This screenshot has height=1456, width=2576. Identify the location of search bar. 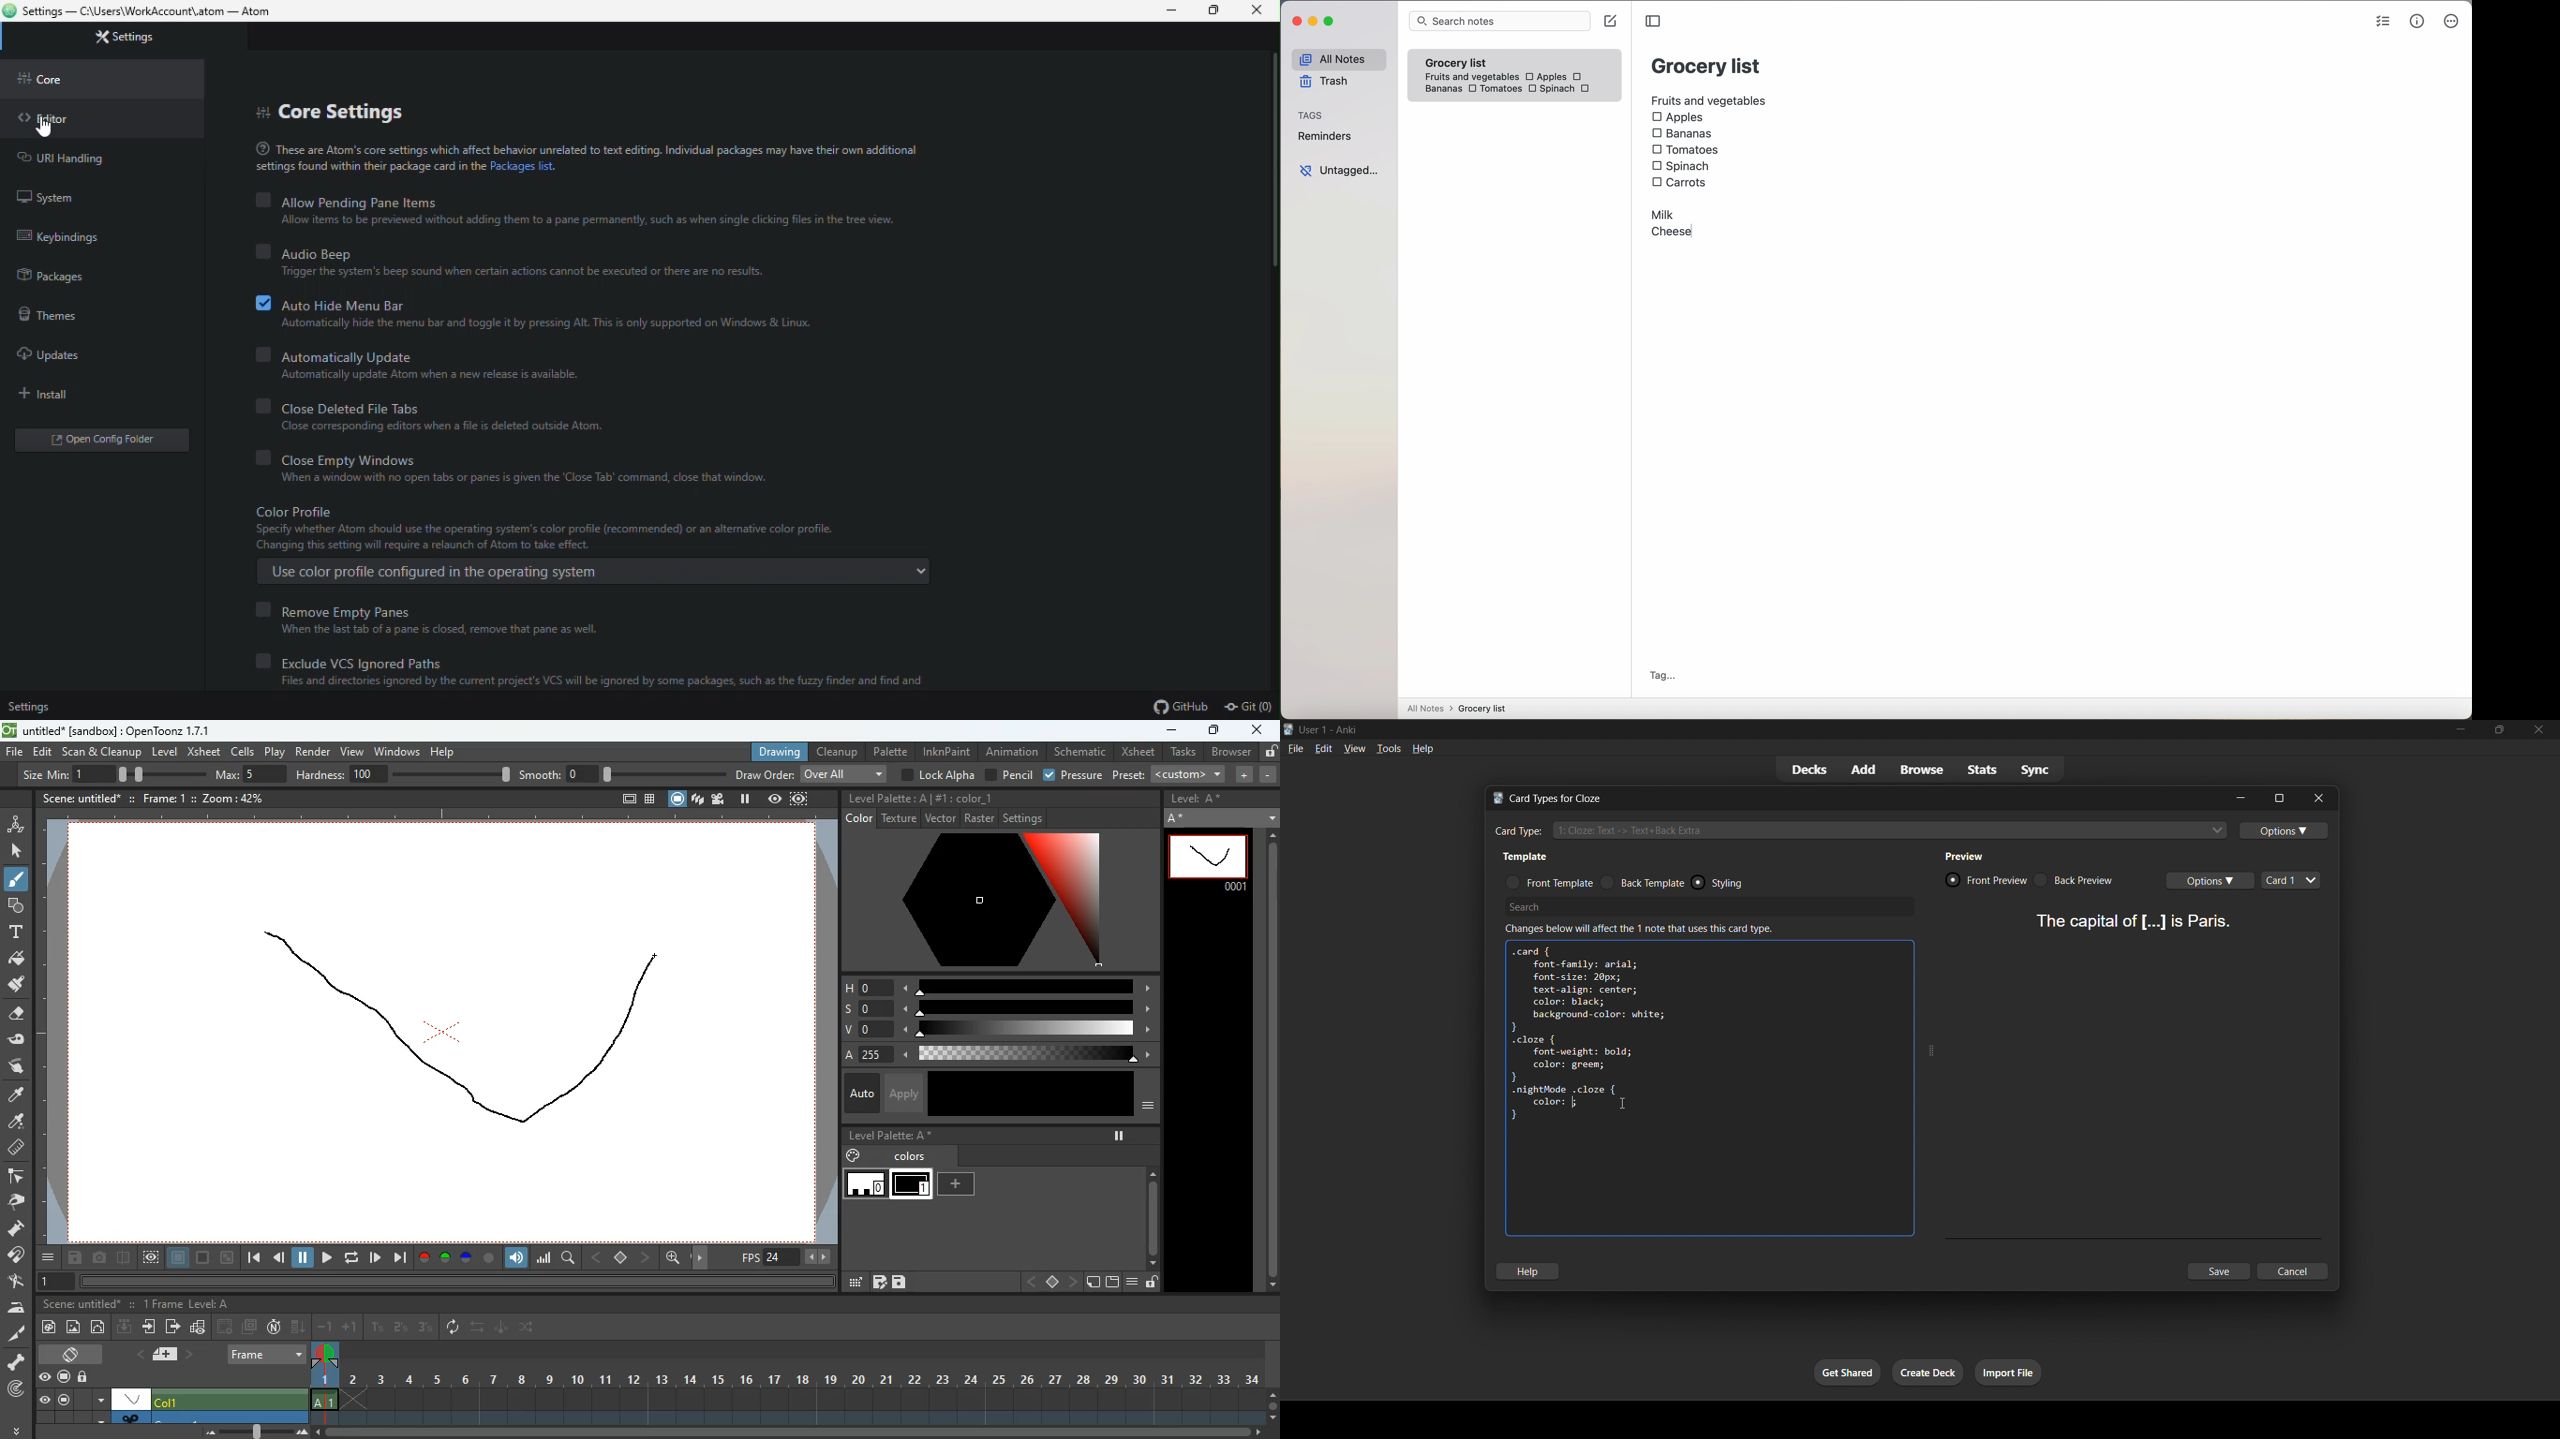
(1711, 911).